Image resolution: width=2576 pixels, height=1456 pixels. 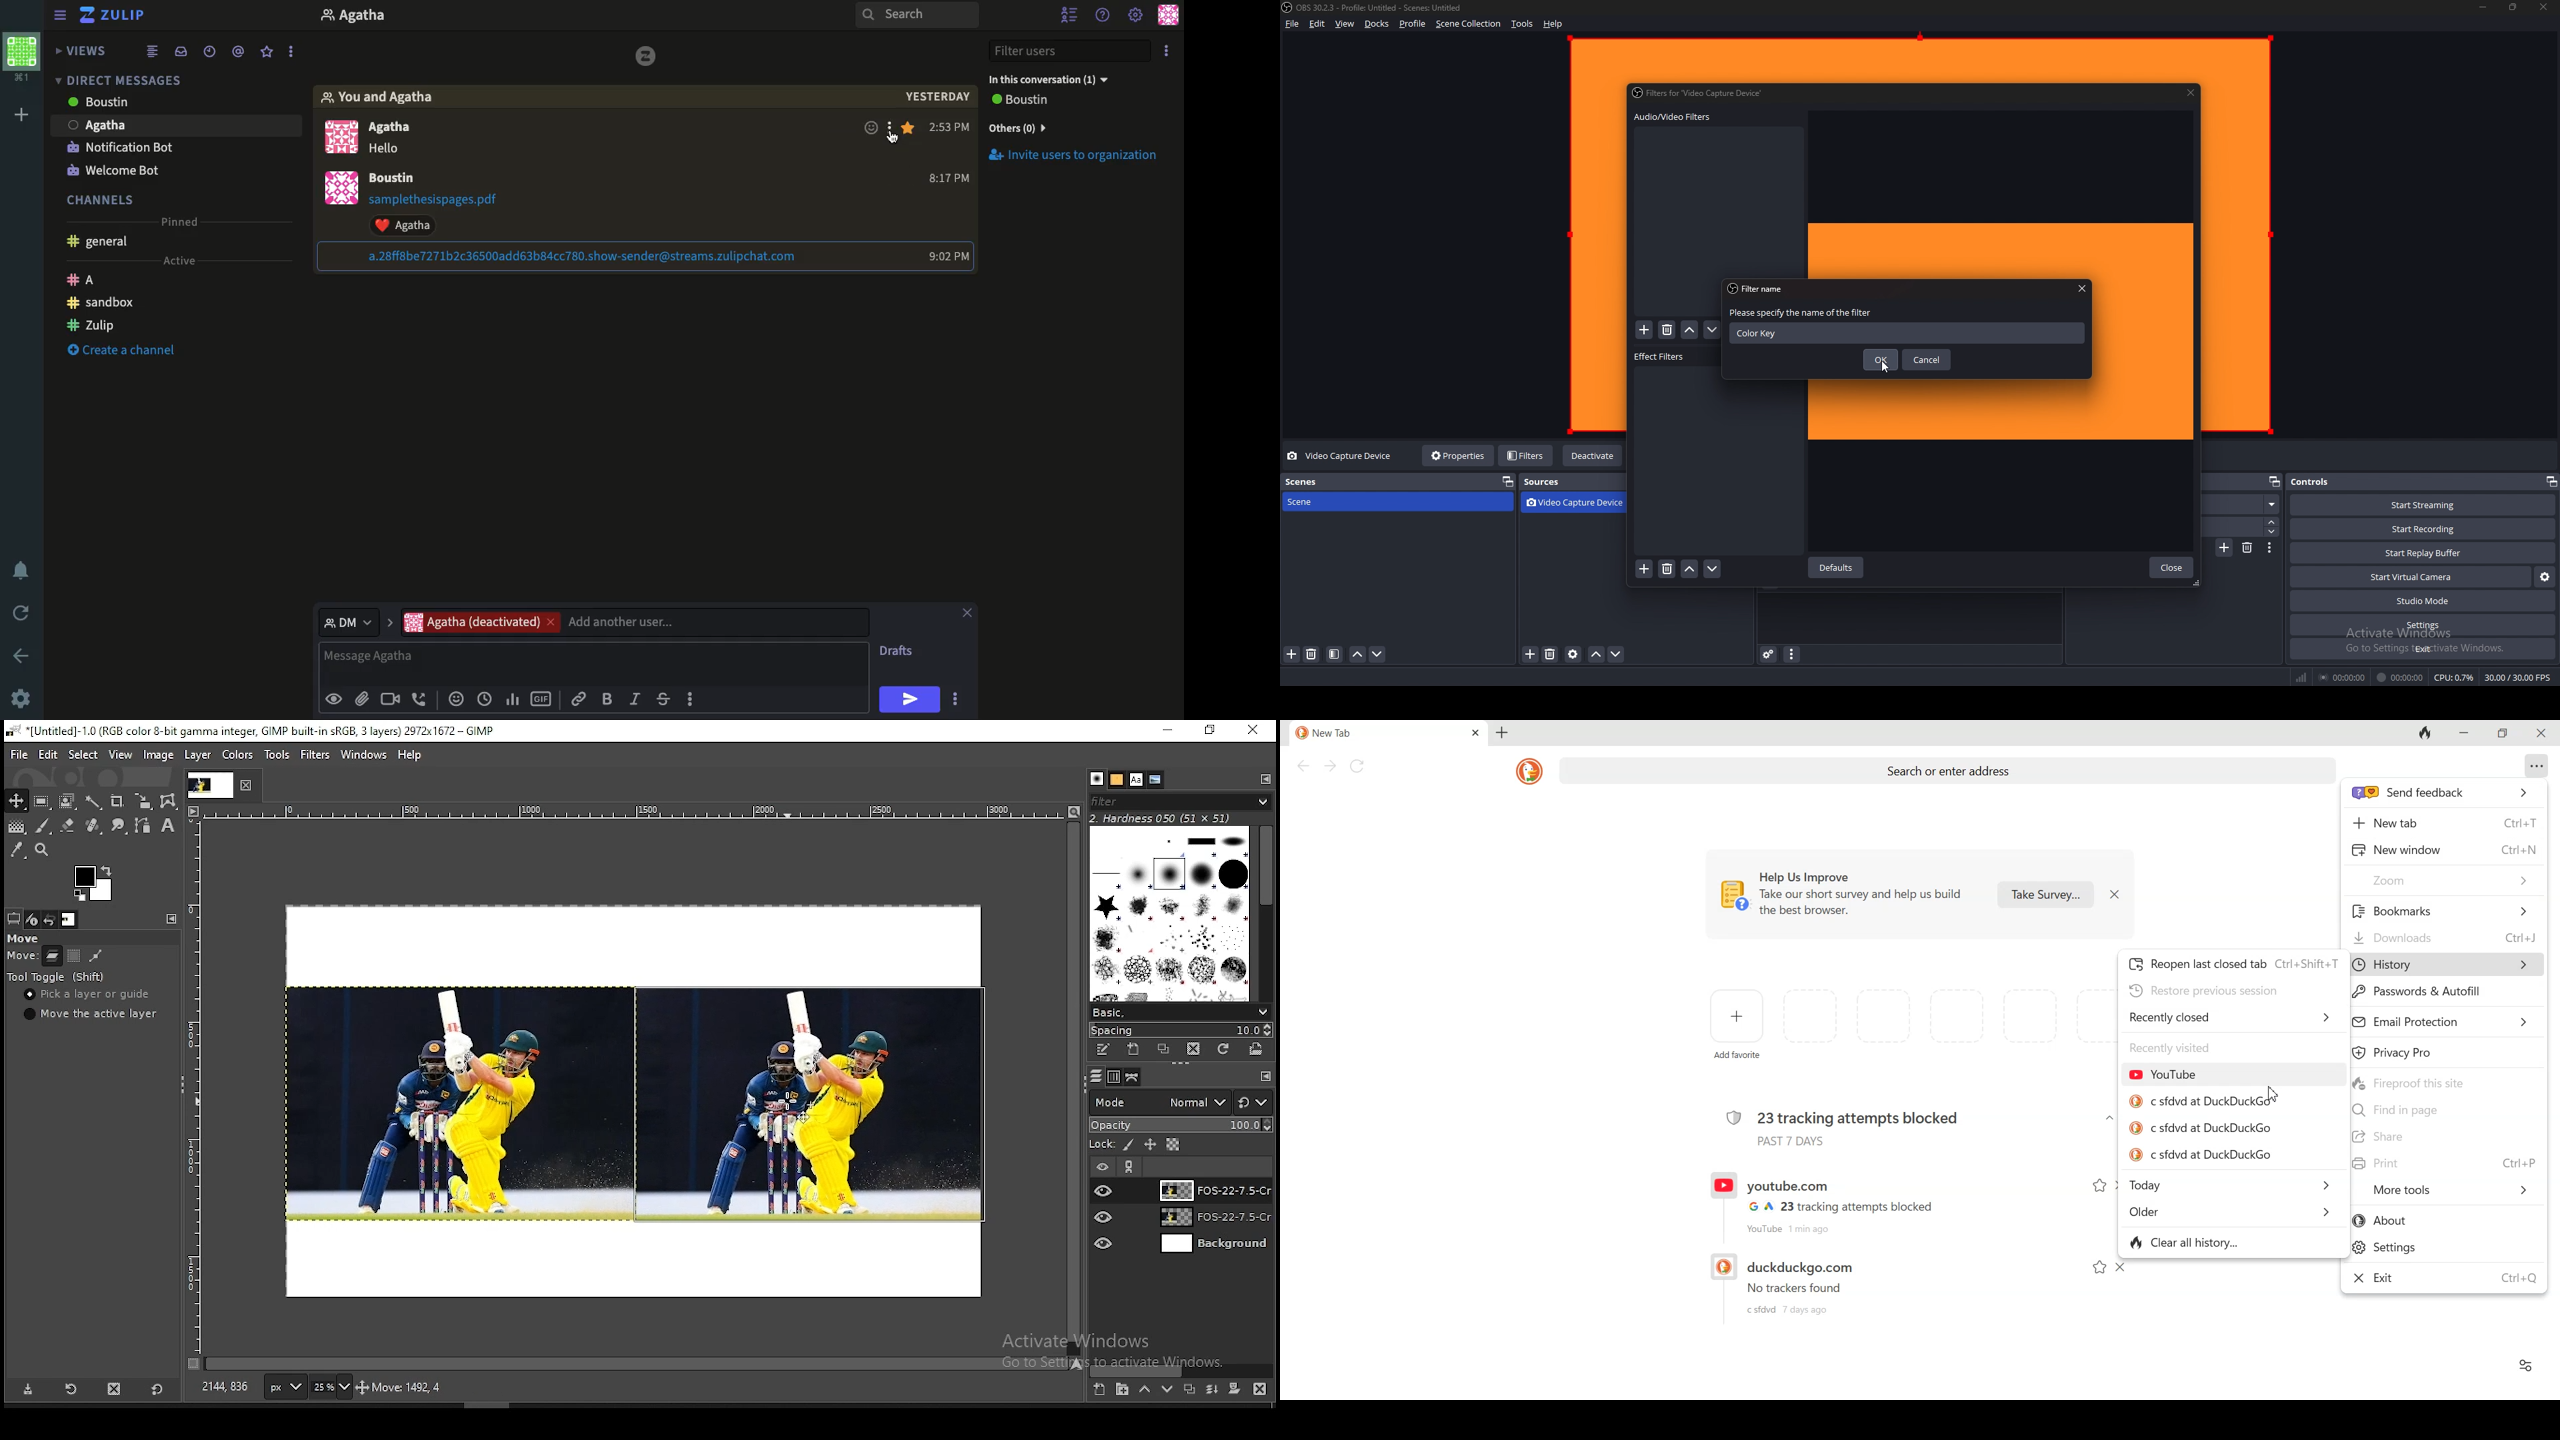 I want to click on Add, so click(x=21, y=117).